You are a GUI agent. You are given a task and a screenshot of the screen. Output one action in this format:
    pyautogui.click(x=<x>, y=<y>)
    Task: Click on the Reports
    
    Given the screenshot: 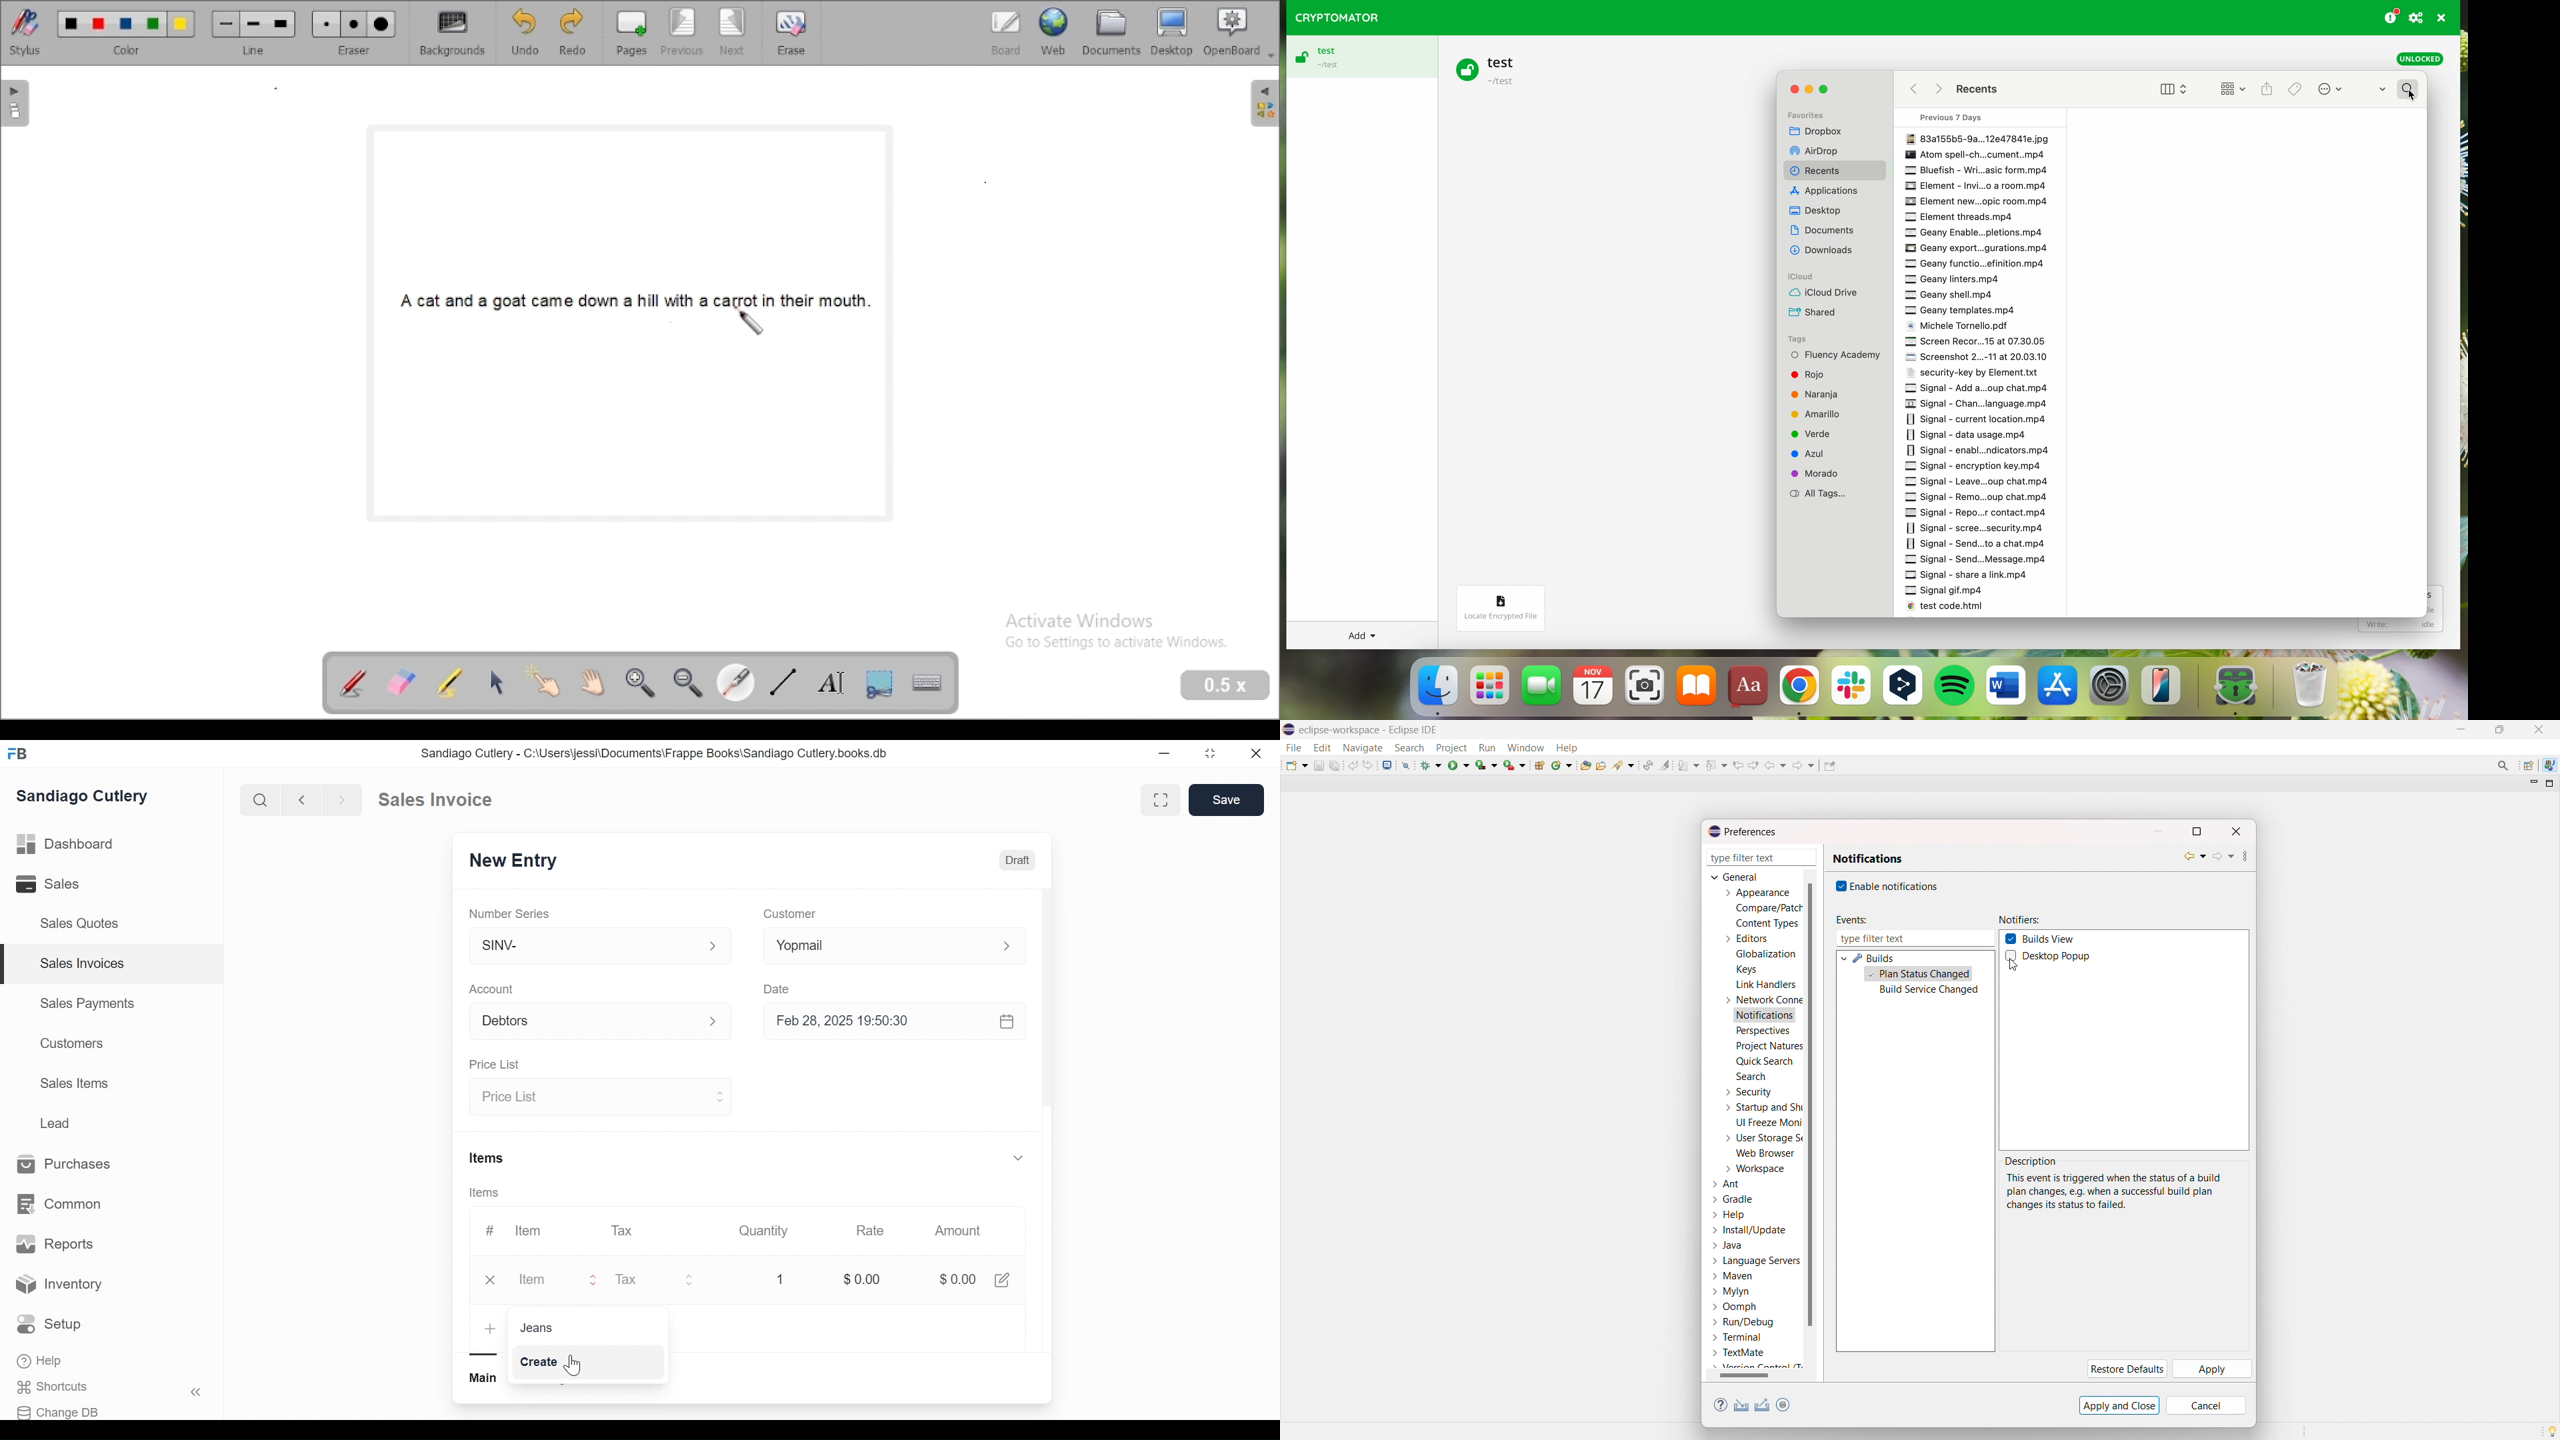 What is the action you would take?
    pyautogui.click(x=55, y=1244)
    